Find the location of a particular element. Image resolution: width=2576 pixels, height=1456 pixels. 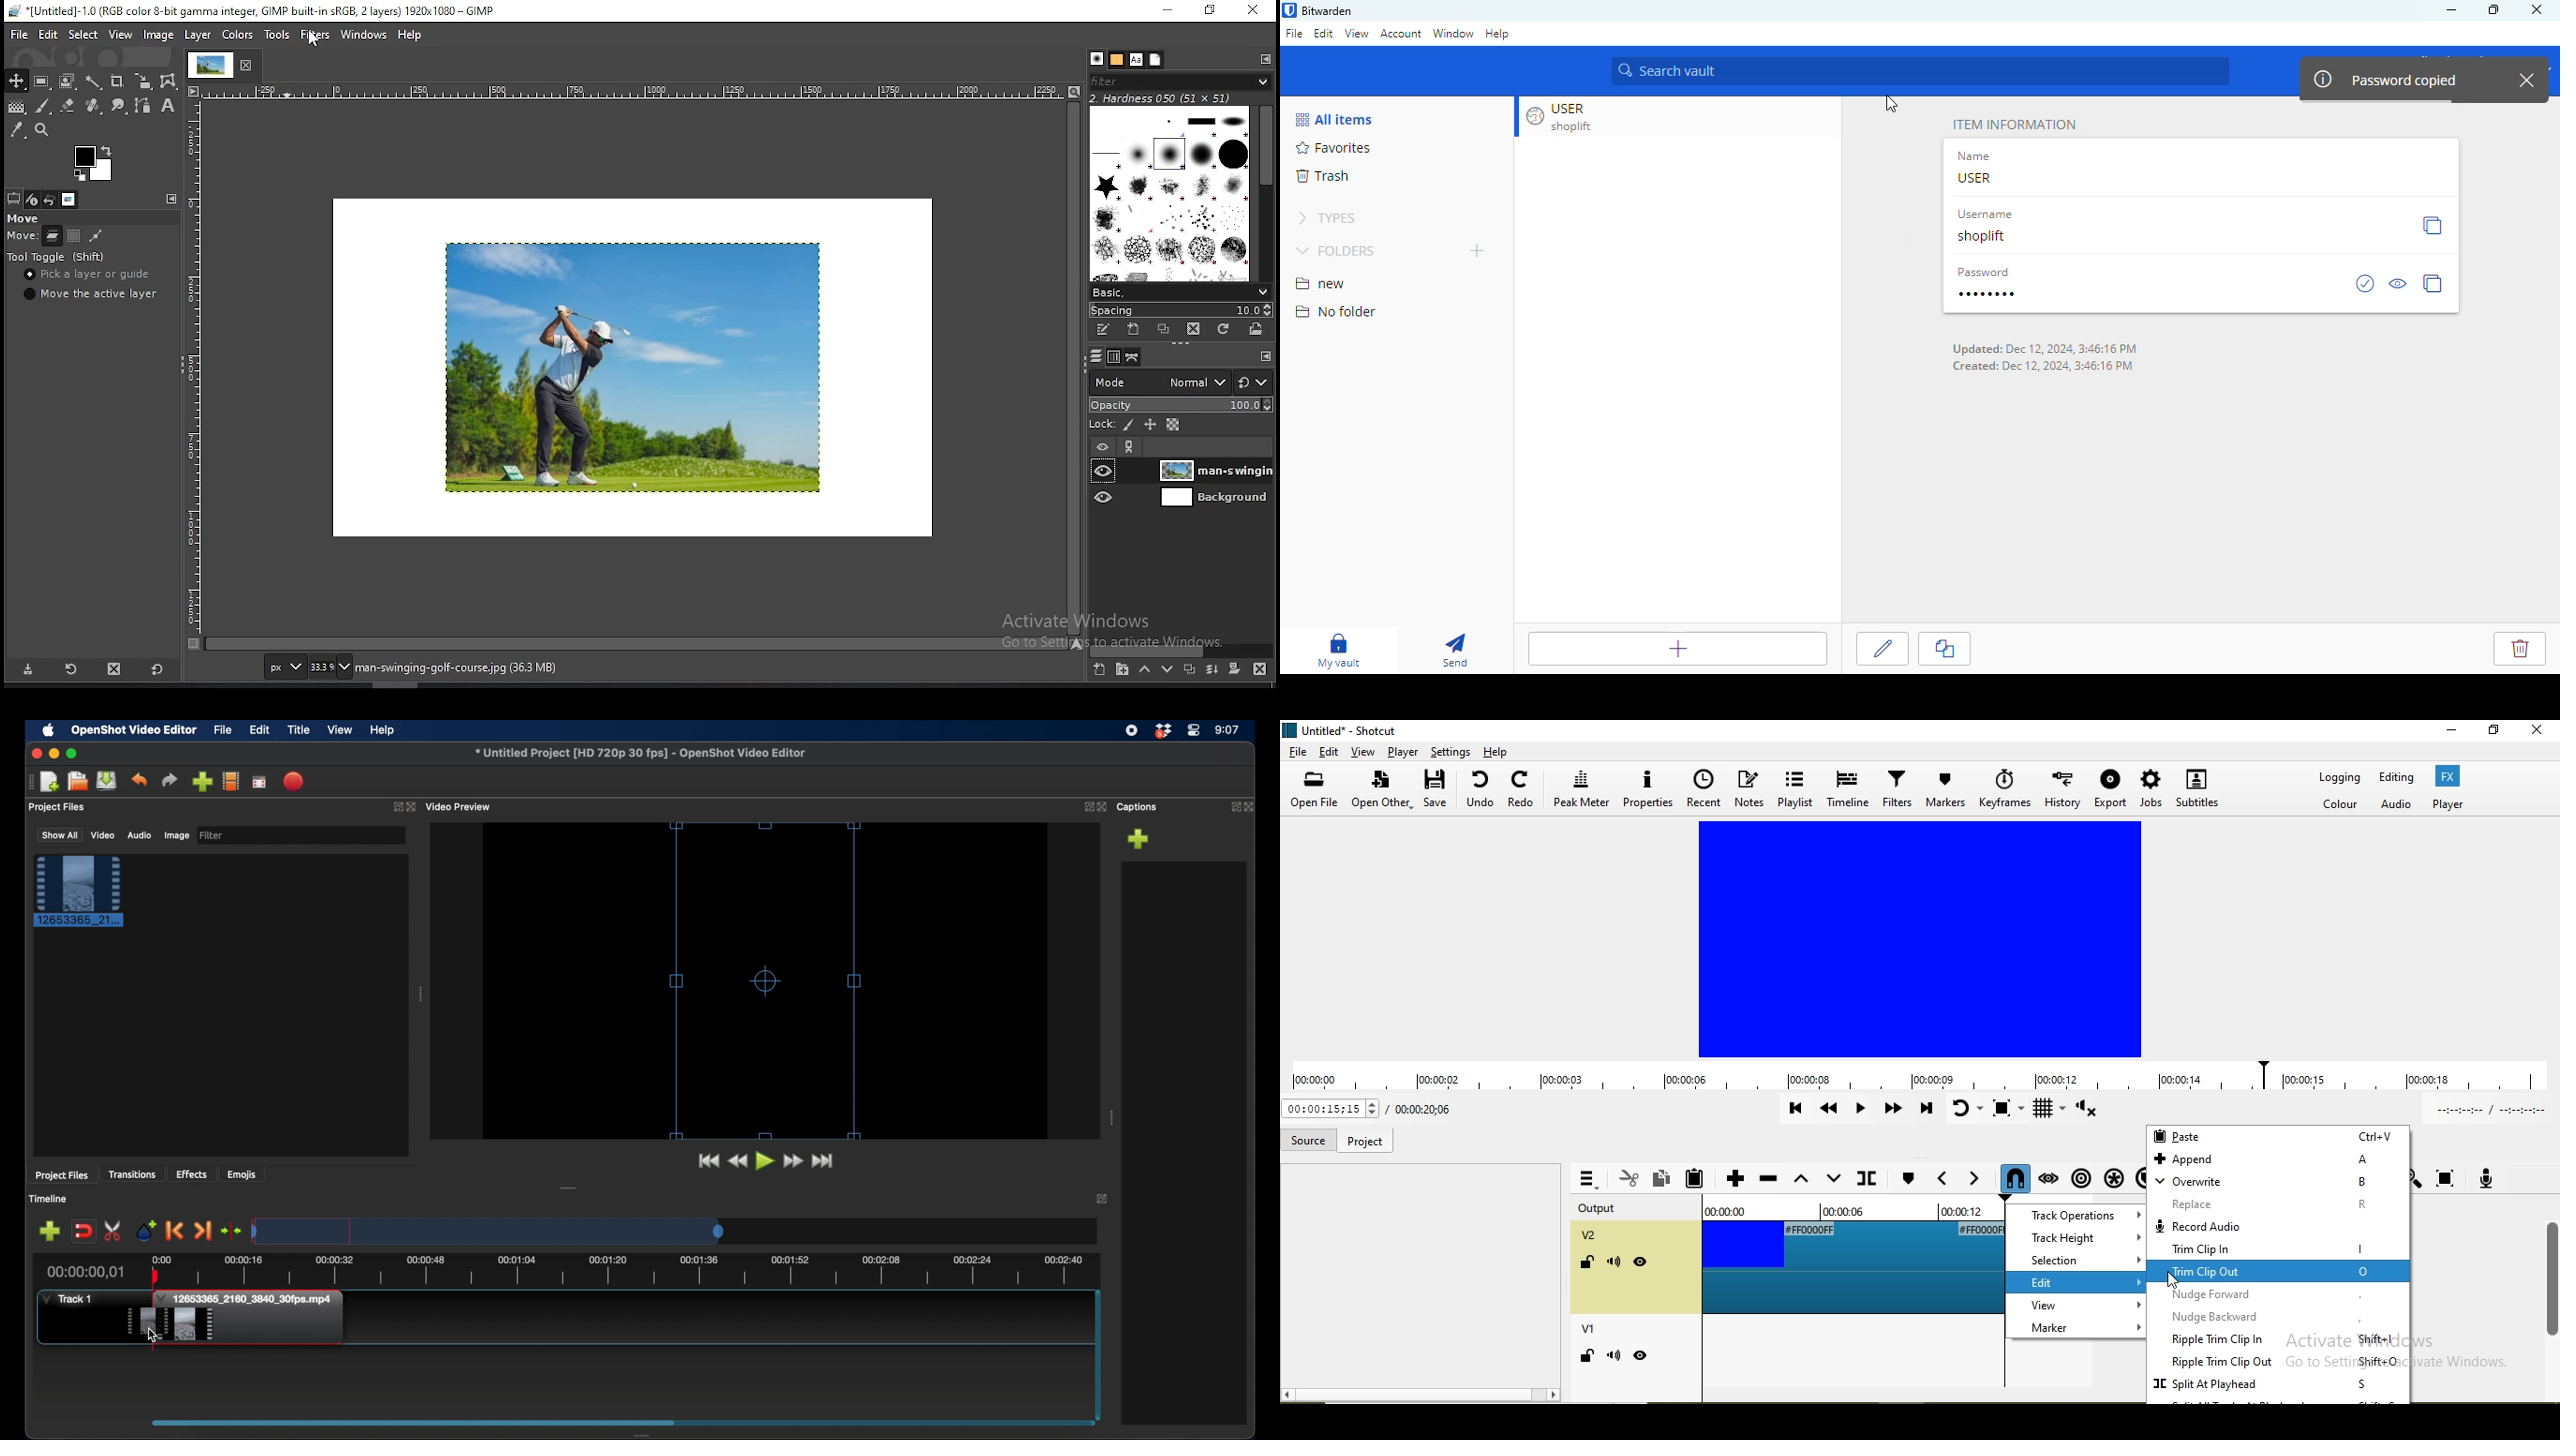

jump to start is located at coordinates (706, 1161).